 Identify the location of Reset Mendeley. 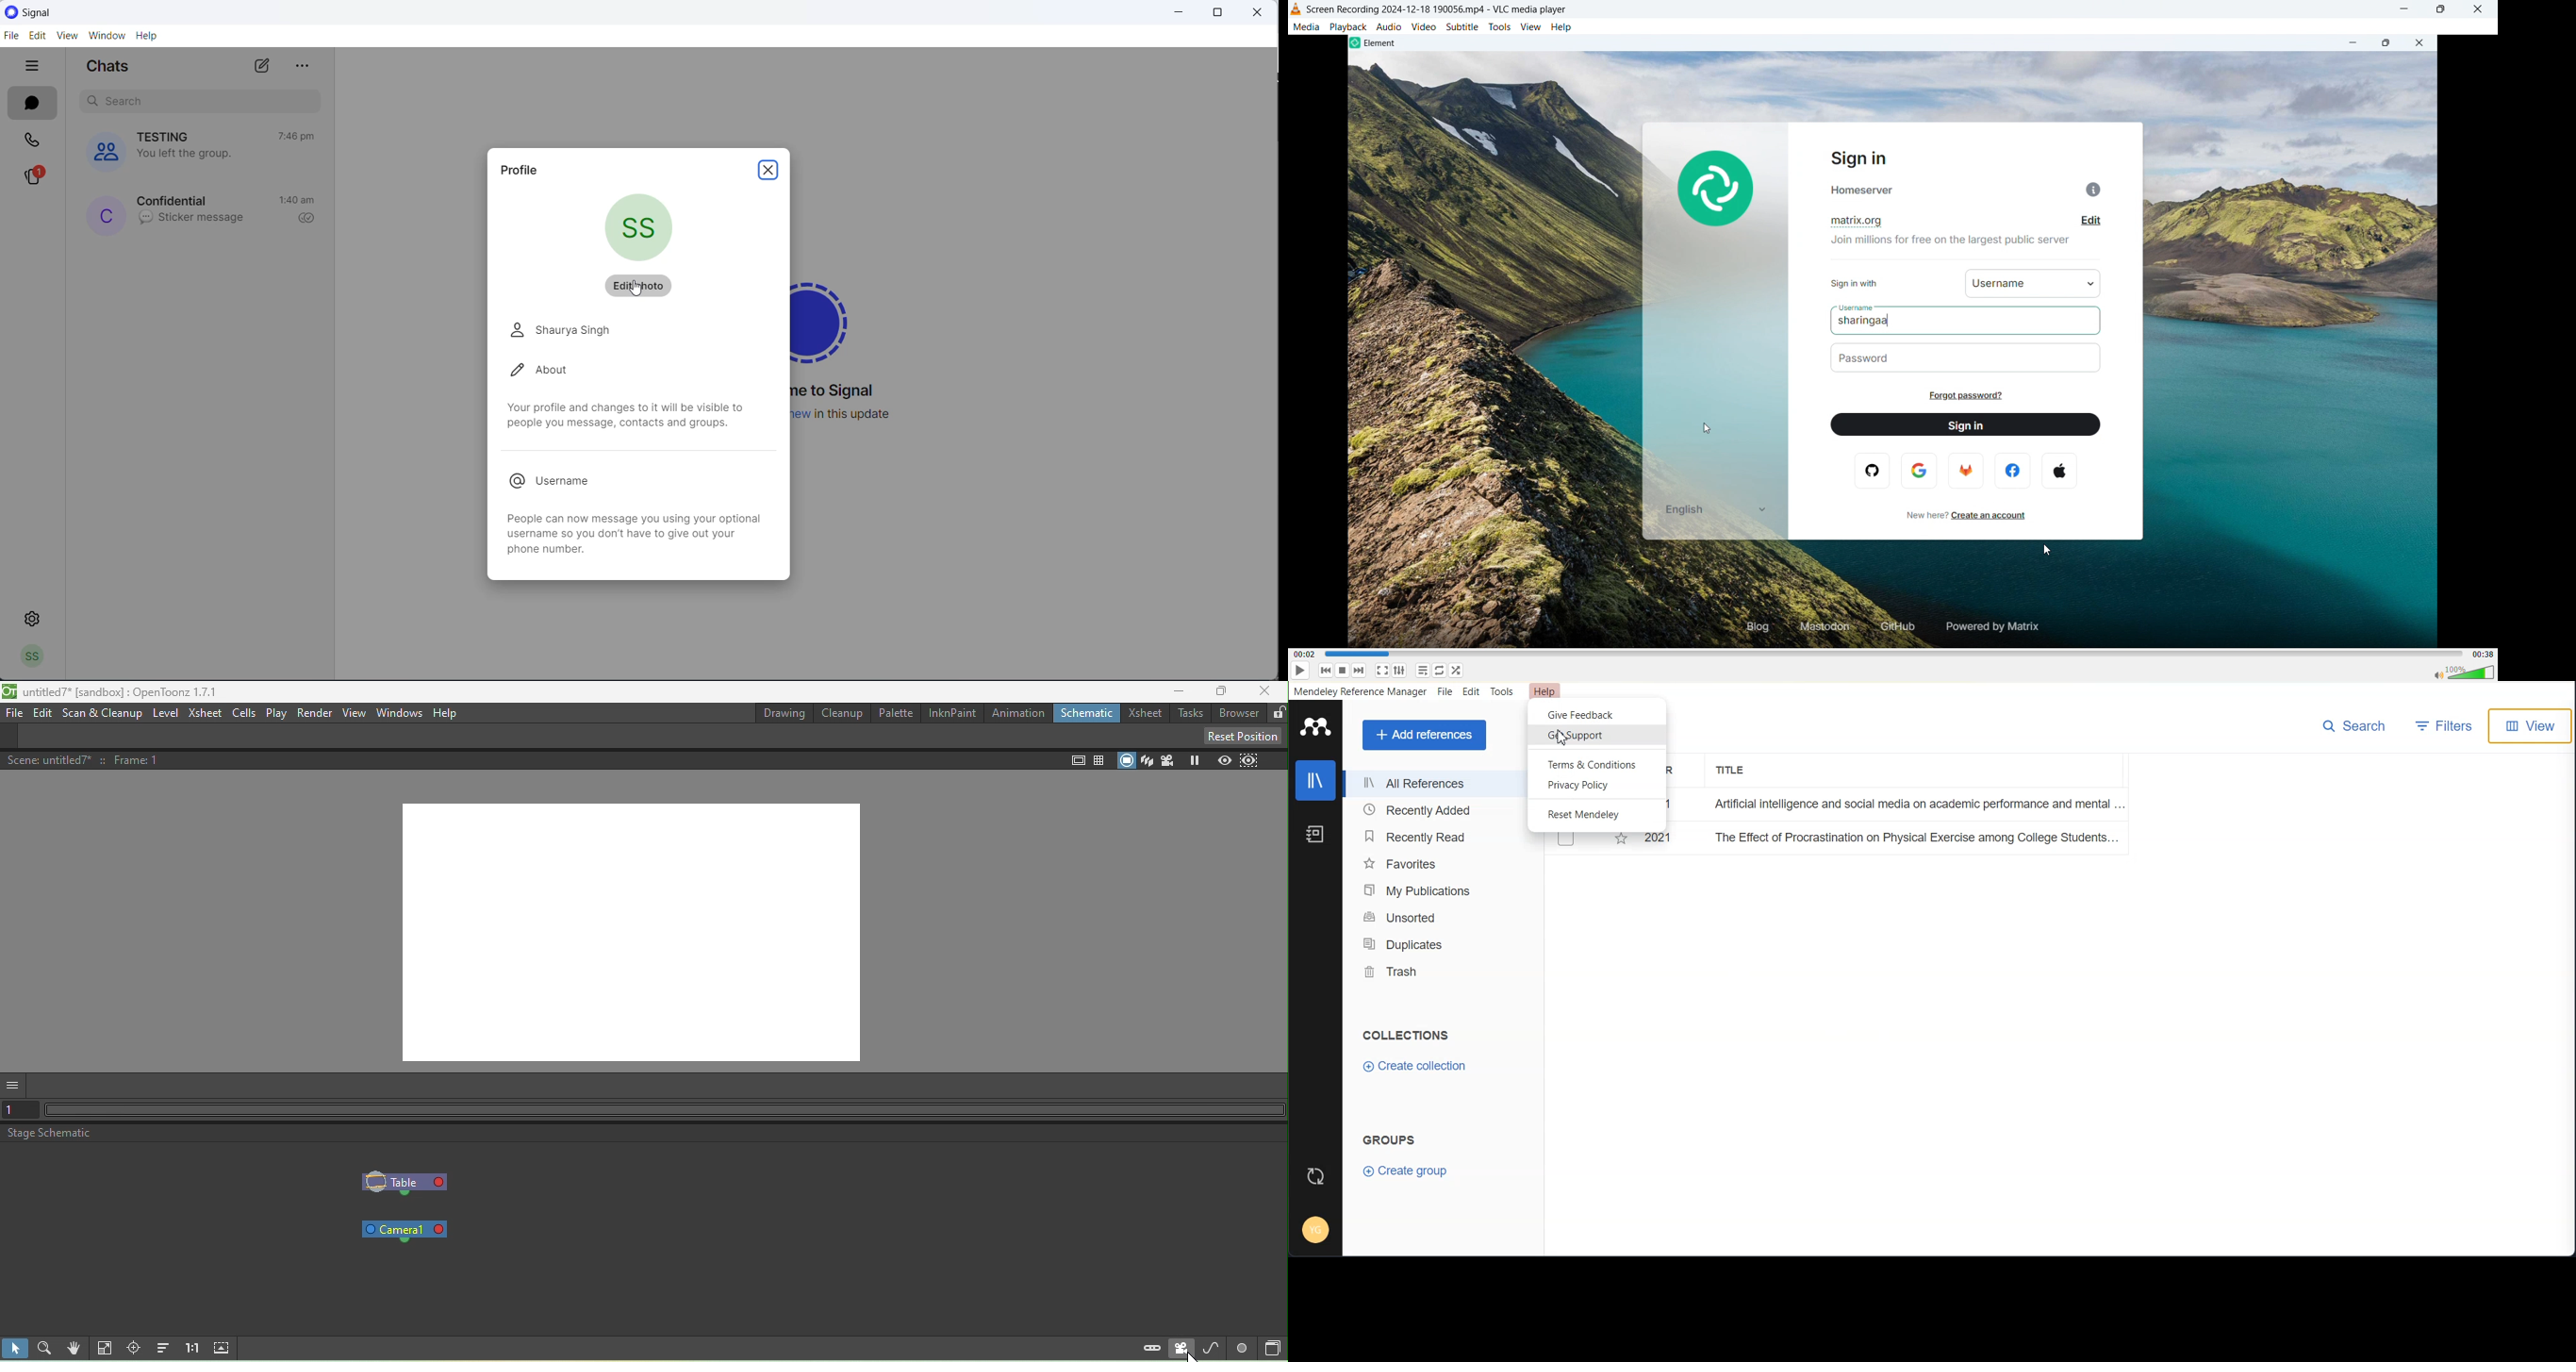
(1598, 815).